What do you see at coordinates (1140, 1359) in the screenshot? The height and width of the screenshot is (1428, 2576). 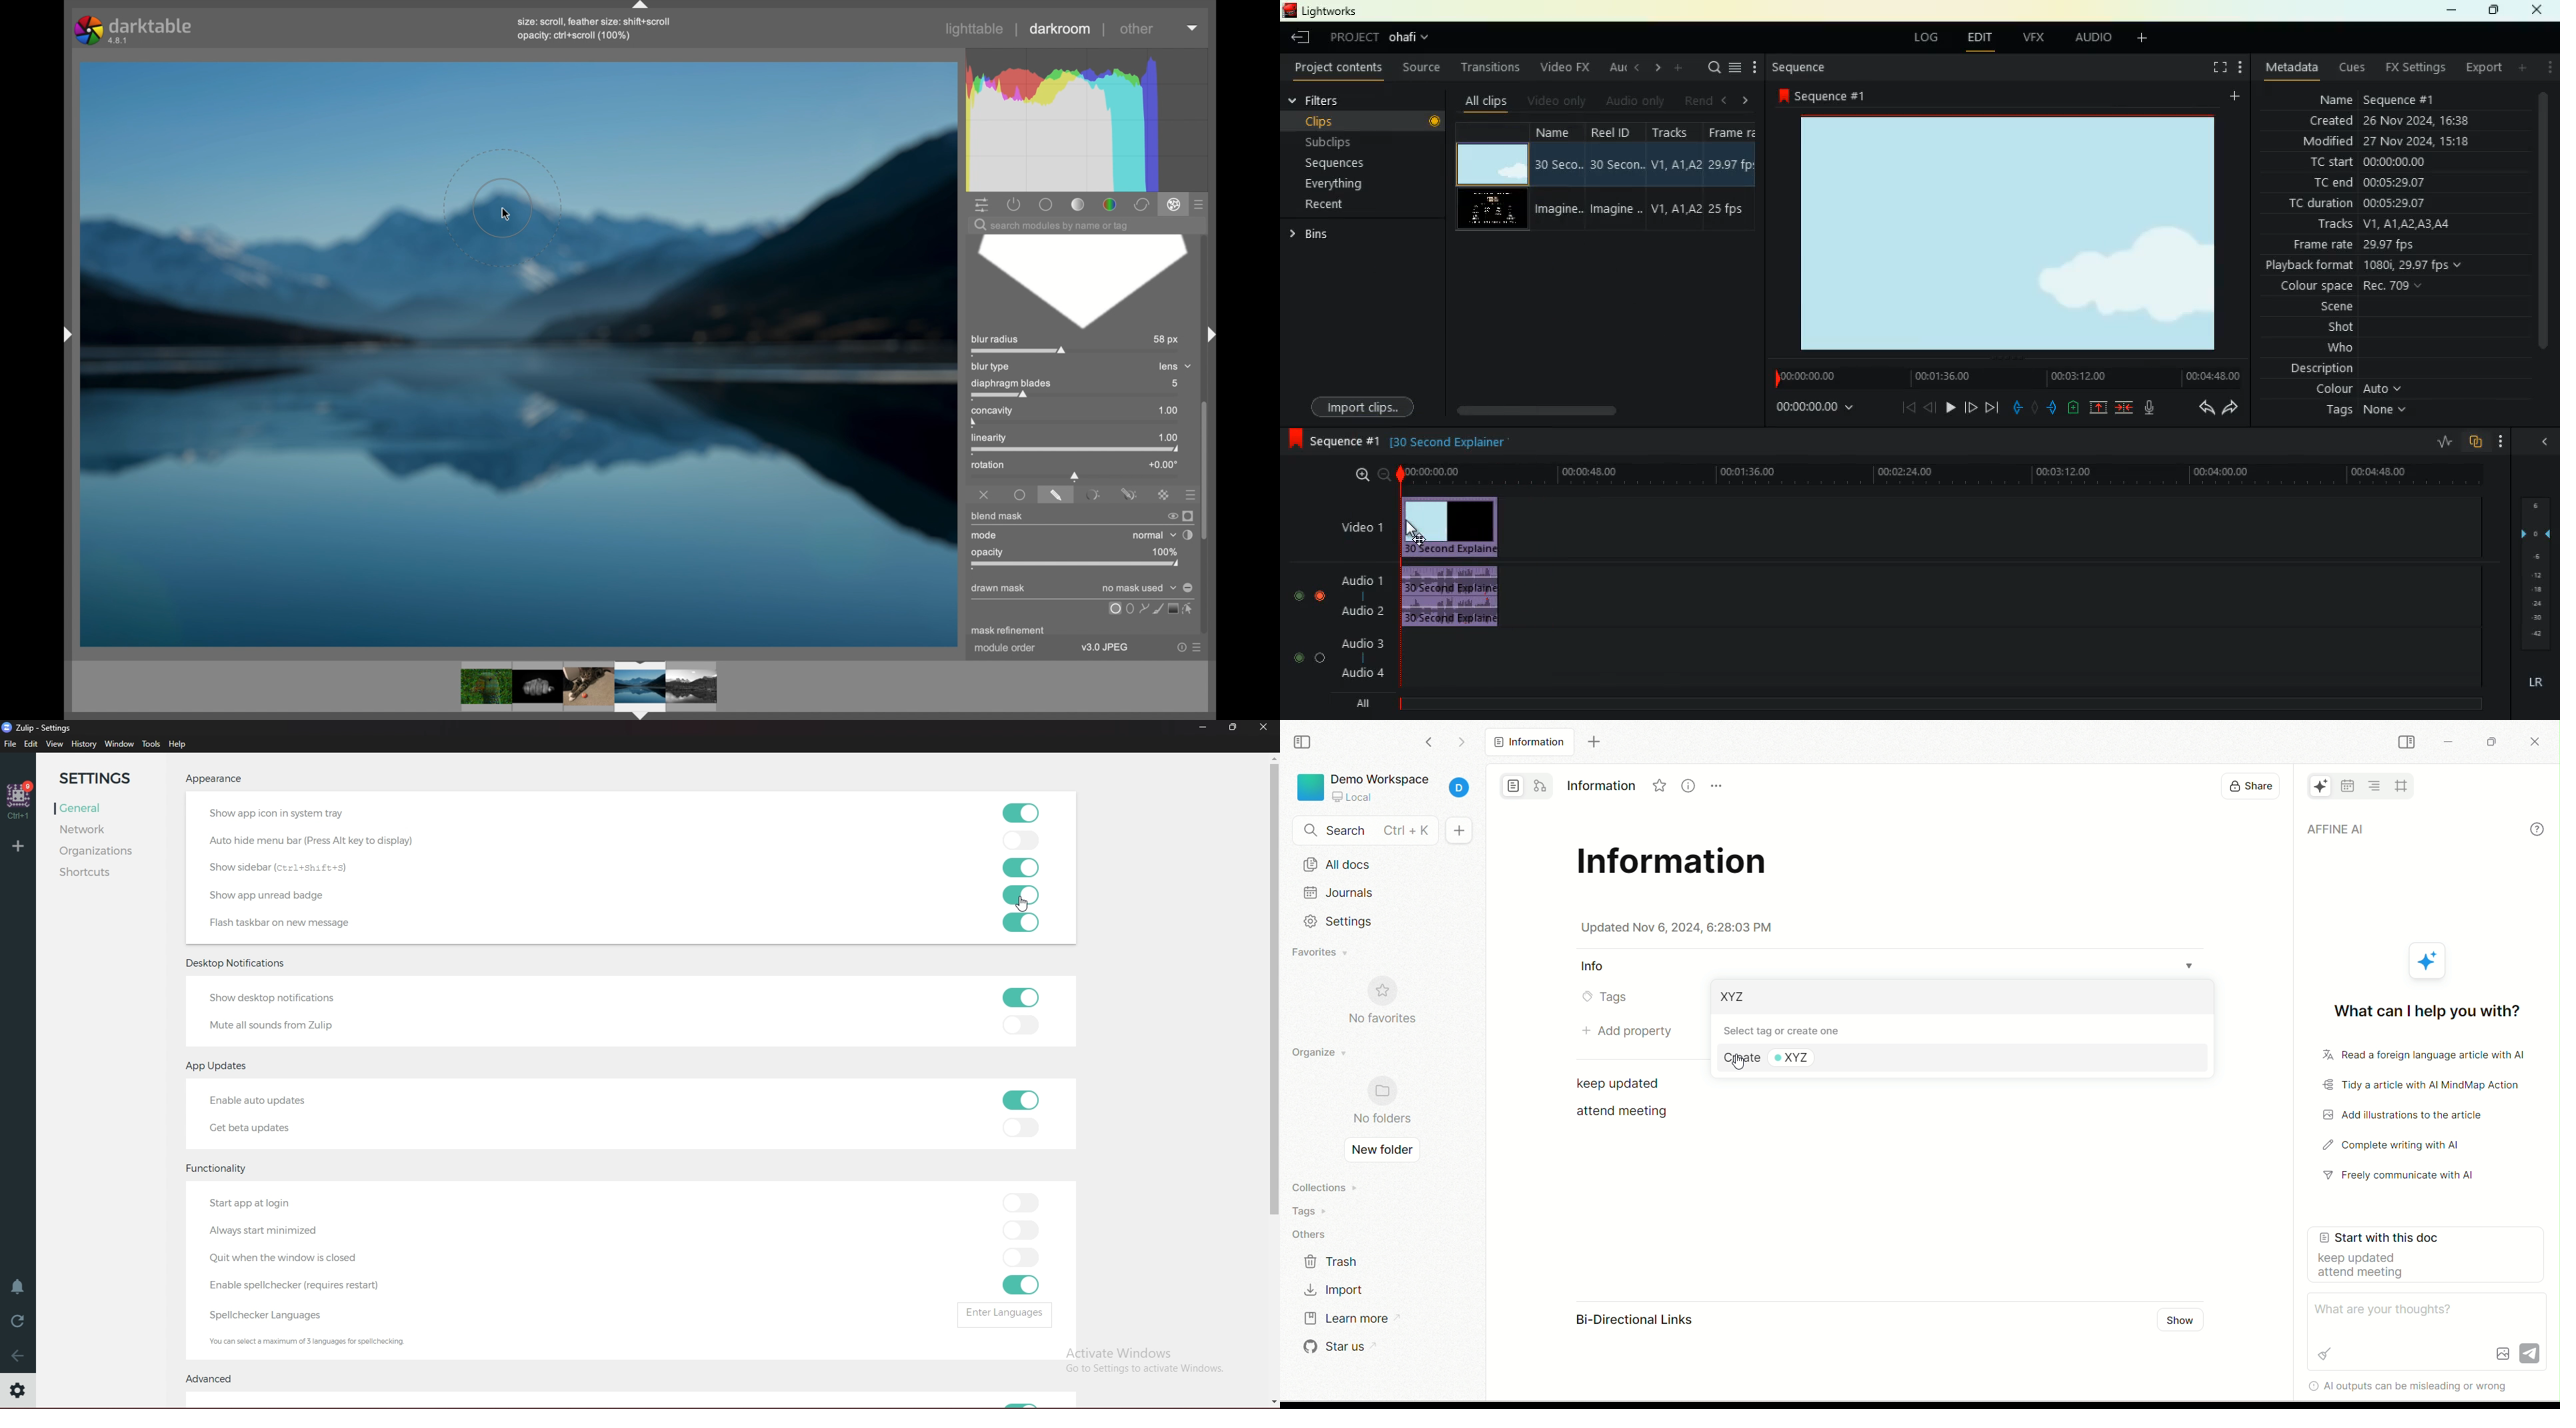 I see `Activate Windows
Go to Settings to activate Windows.` at bounding box center [1140, 1359].